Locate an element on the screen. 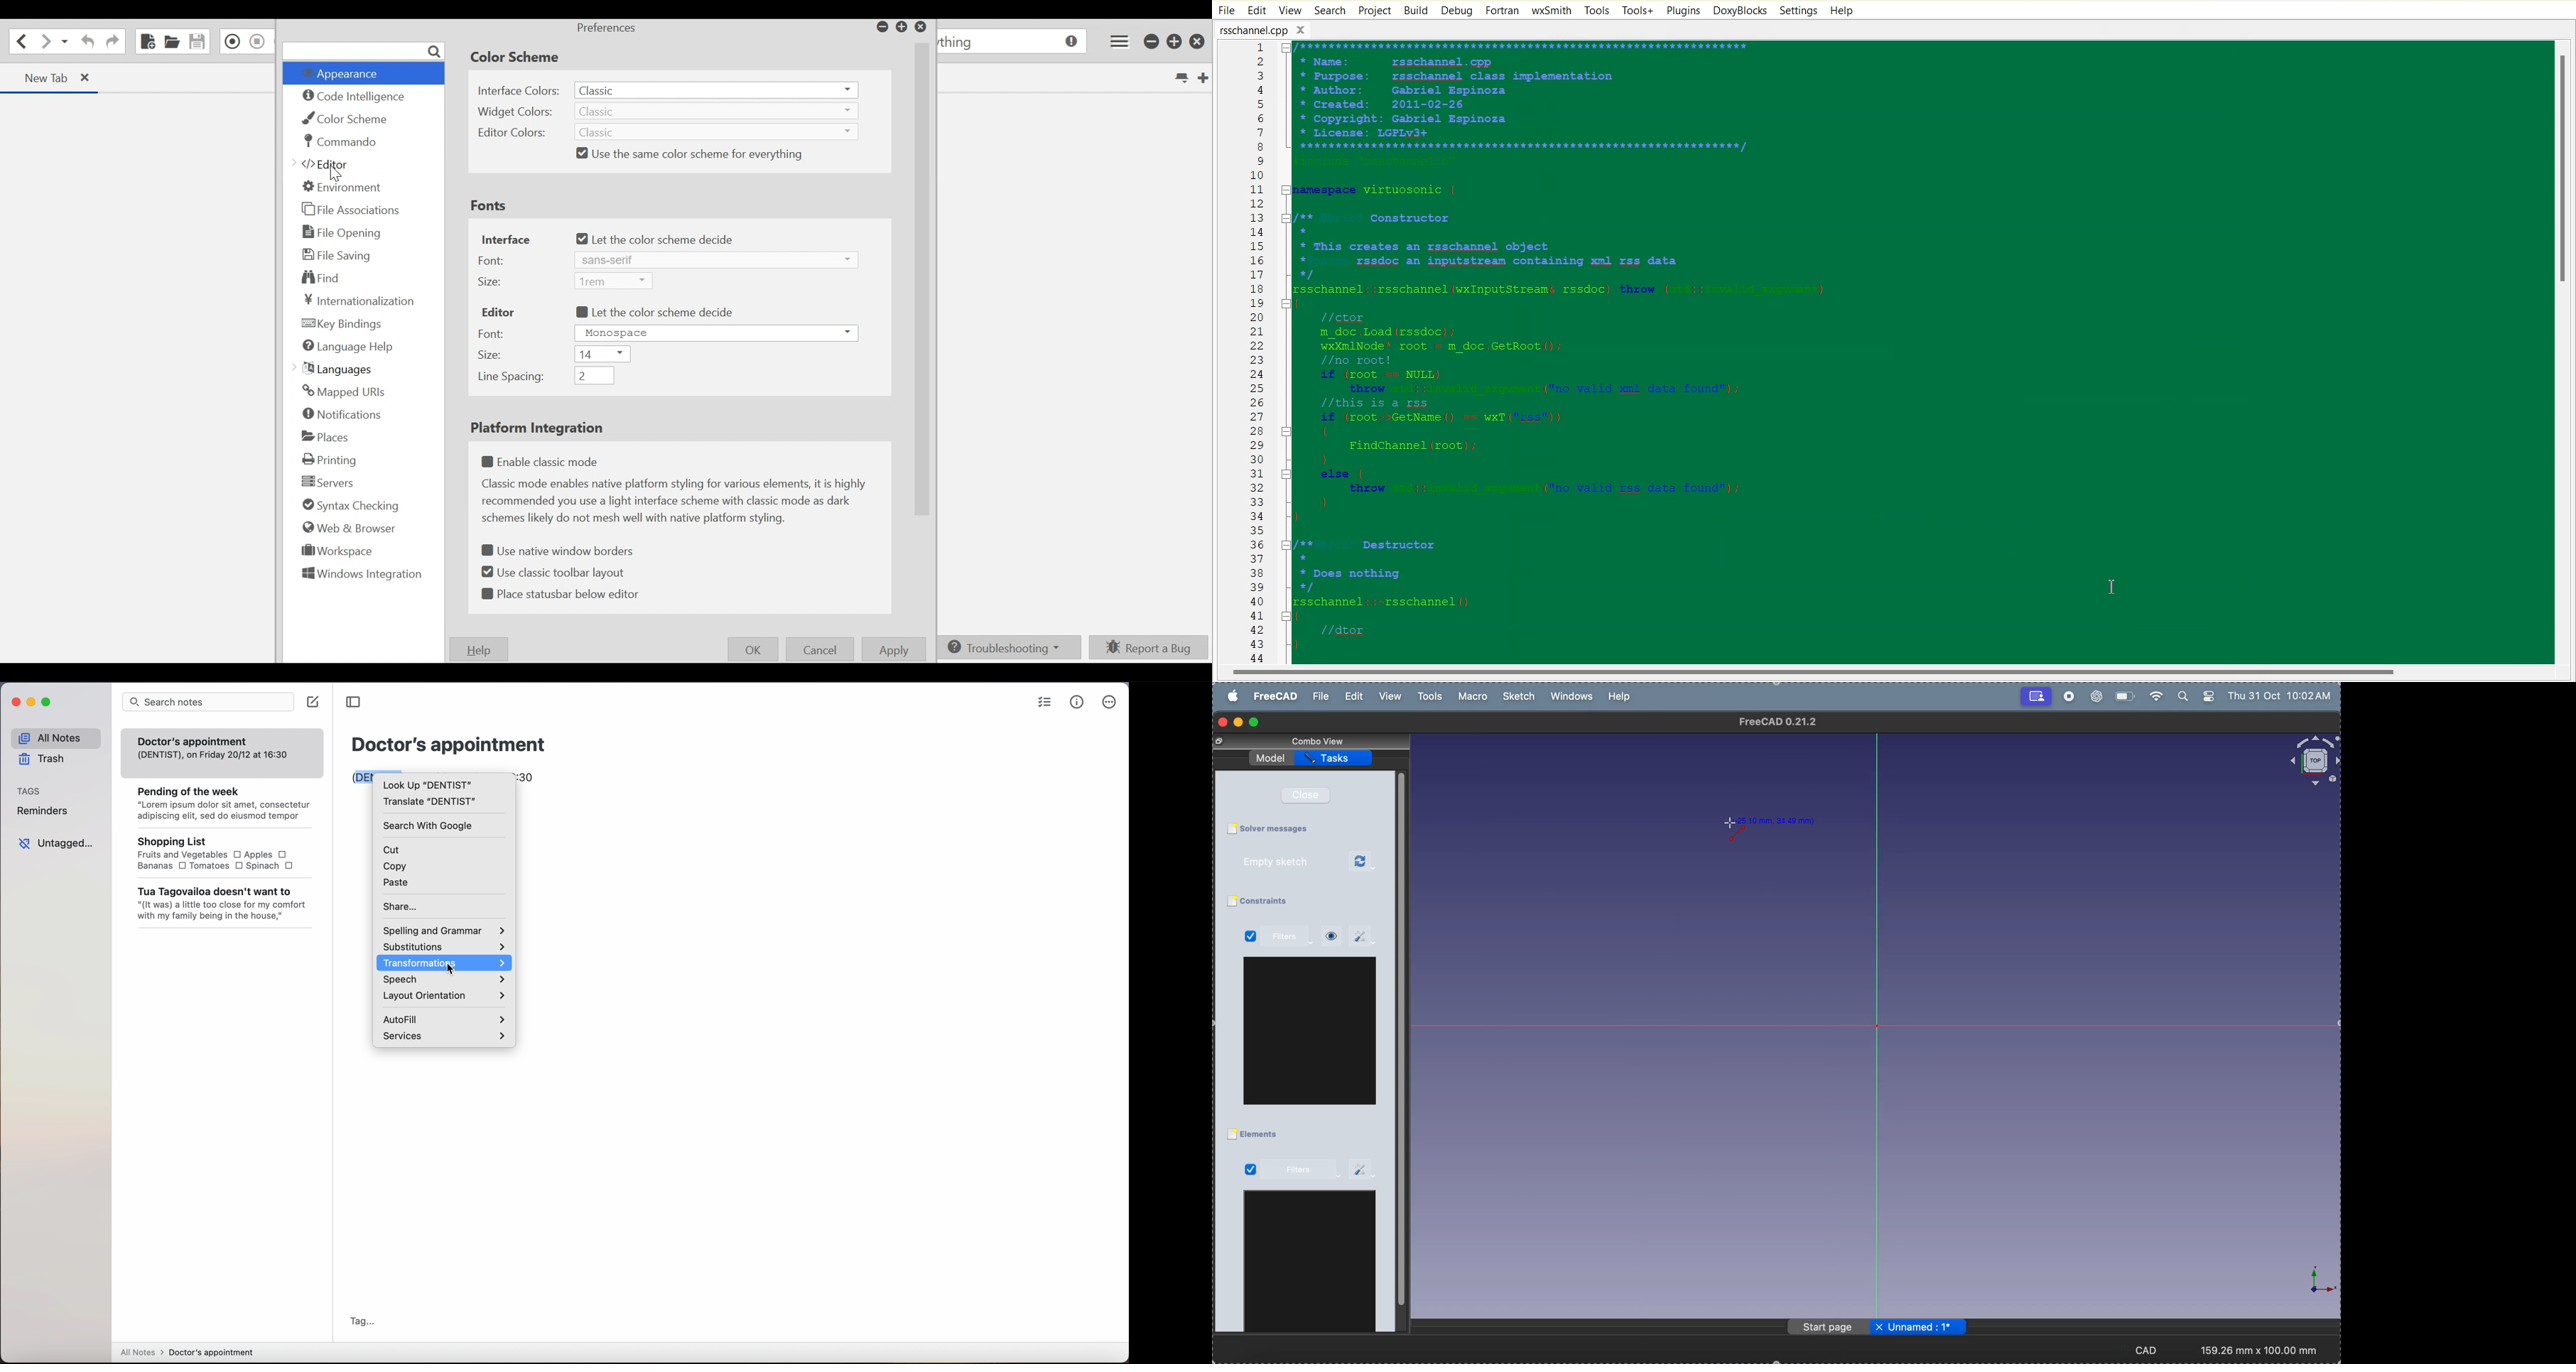  record is located at coordinates (2068, 697).